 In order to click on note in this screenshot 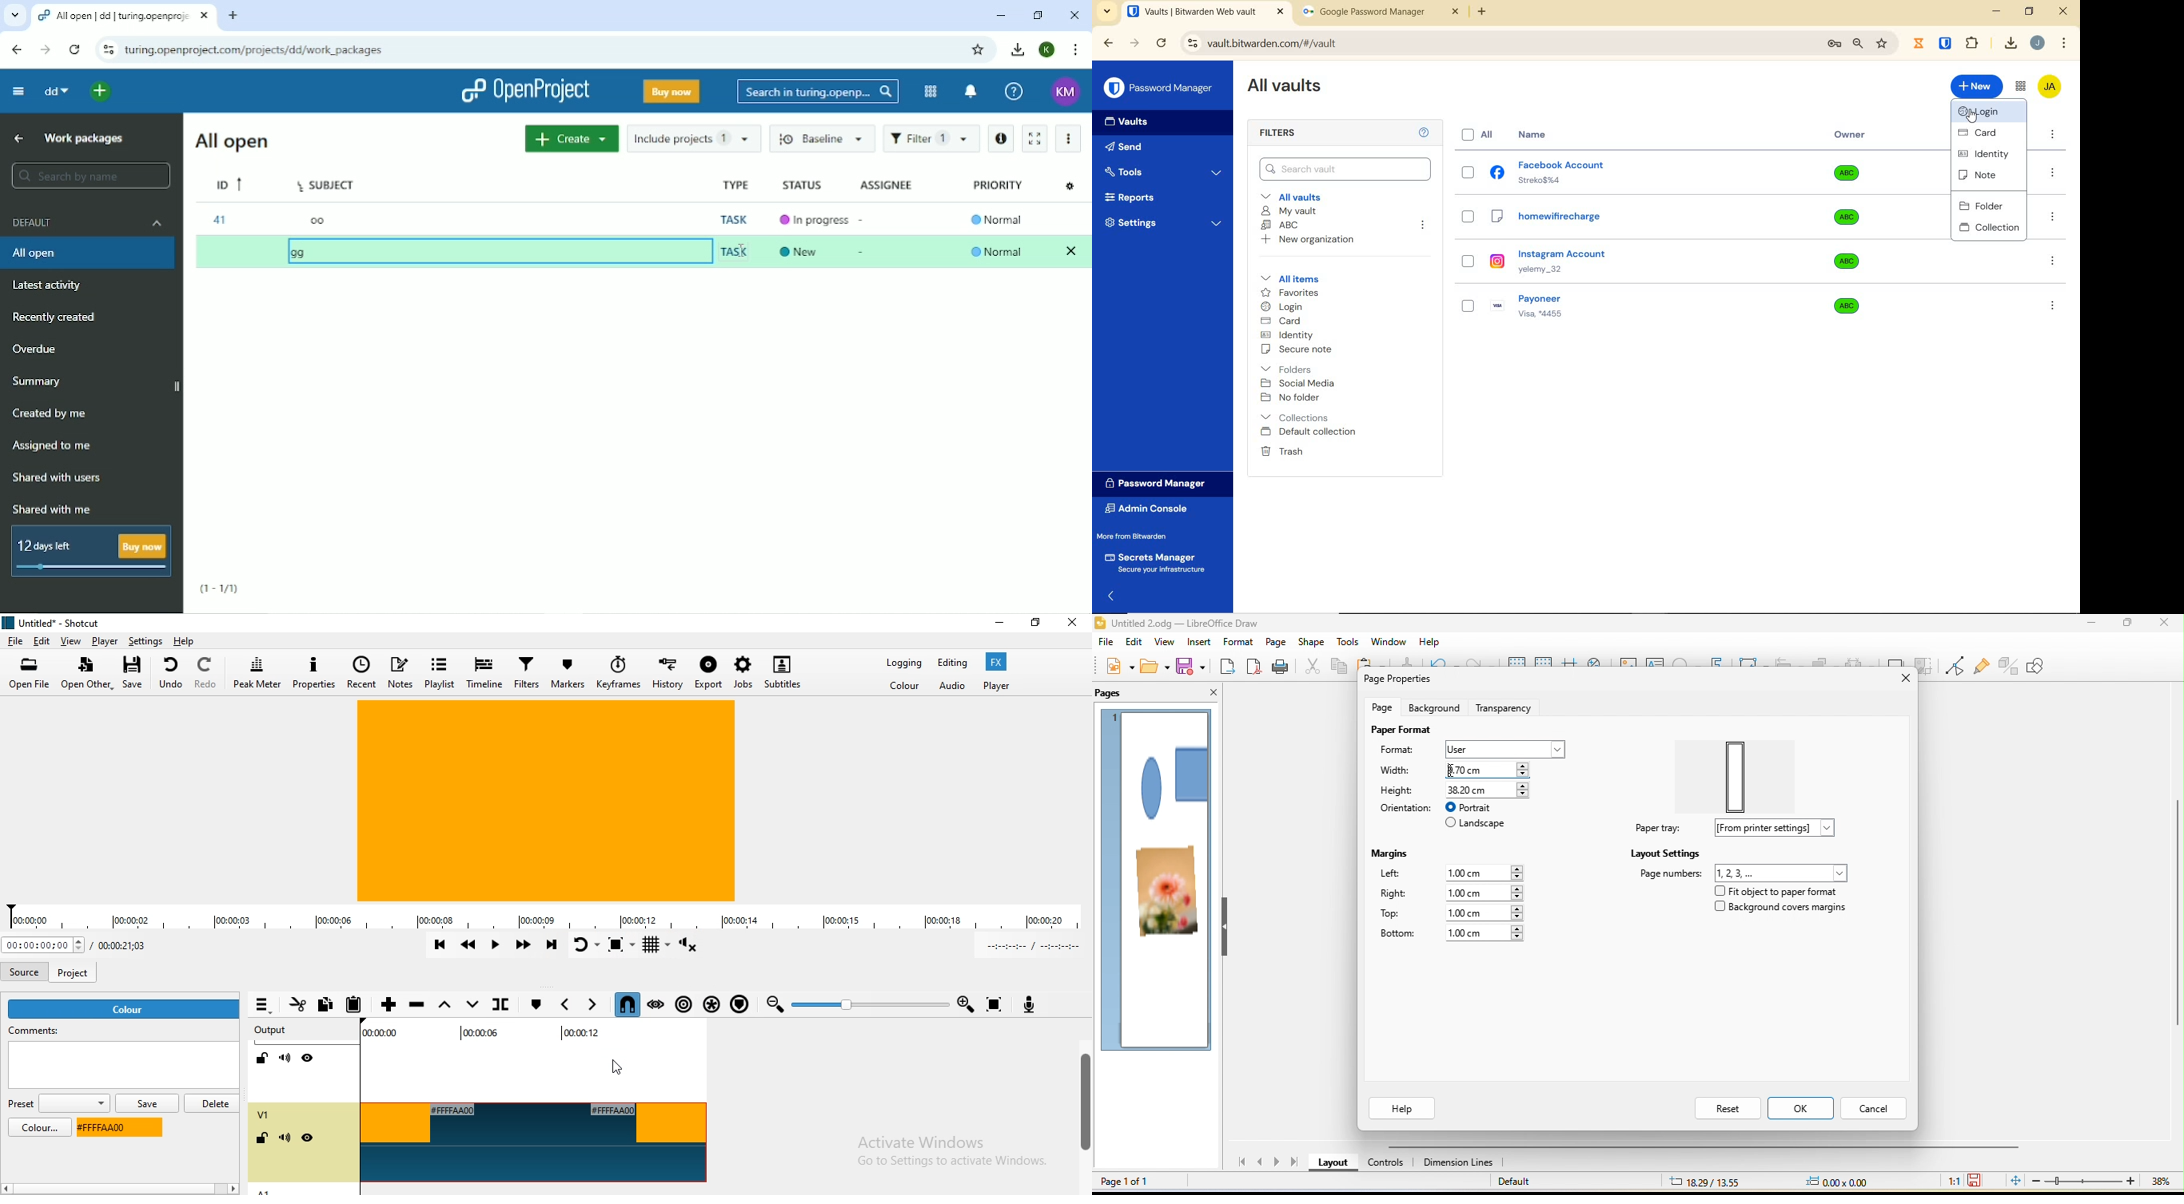, I will do `click(1986, 176)`.